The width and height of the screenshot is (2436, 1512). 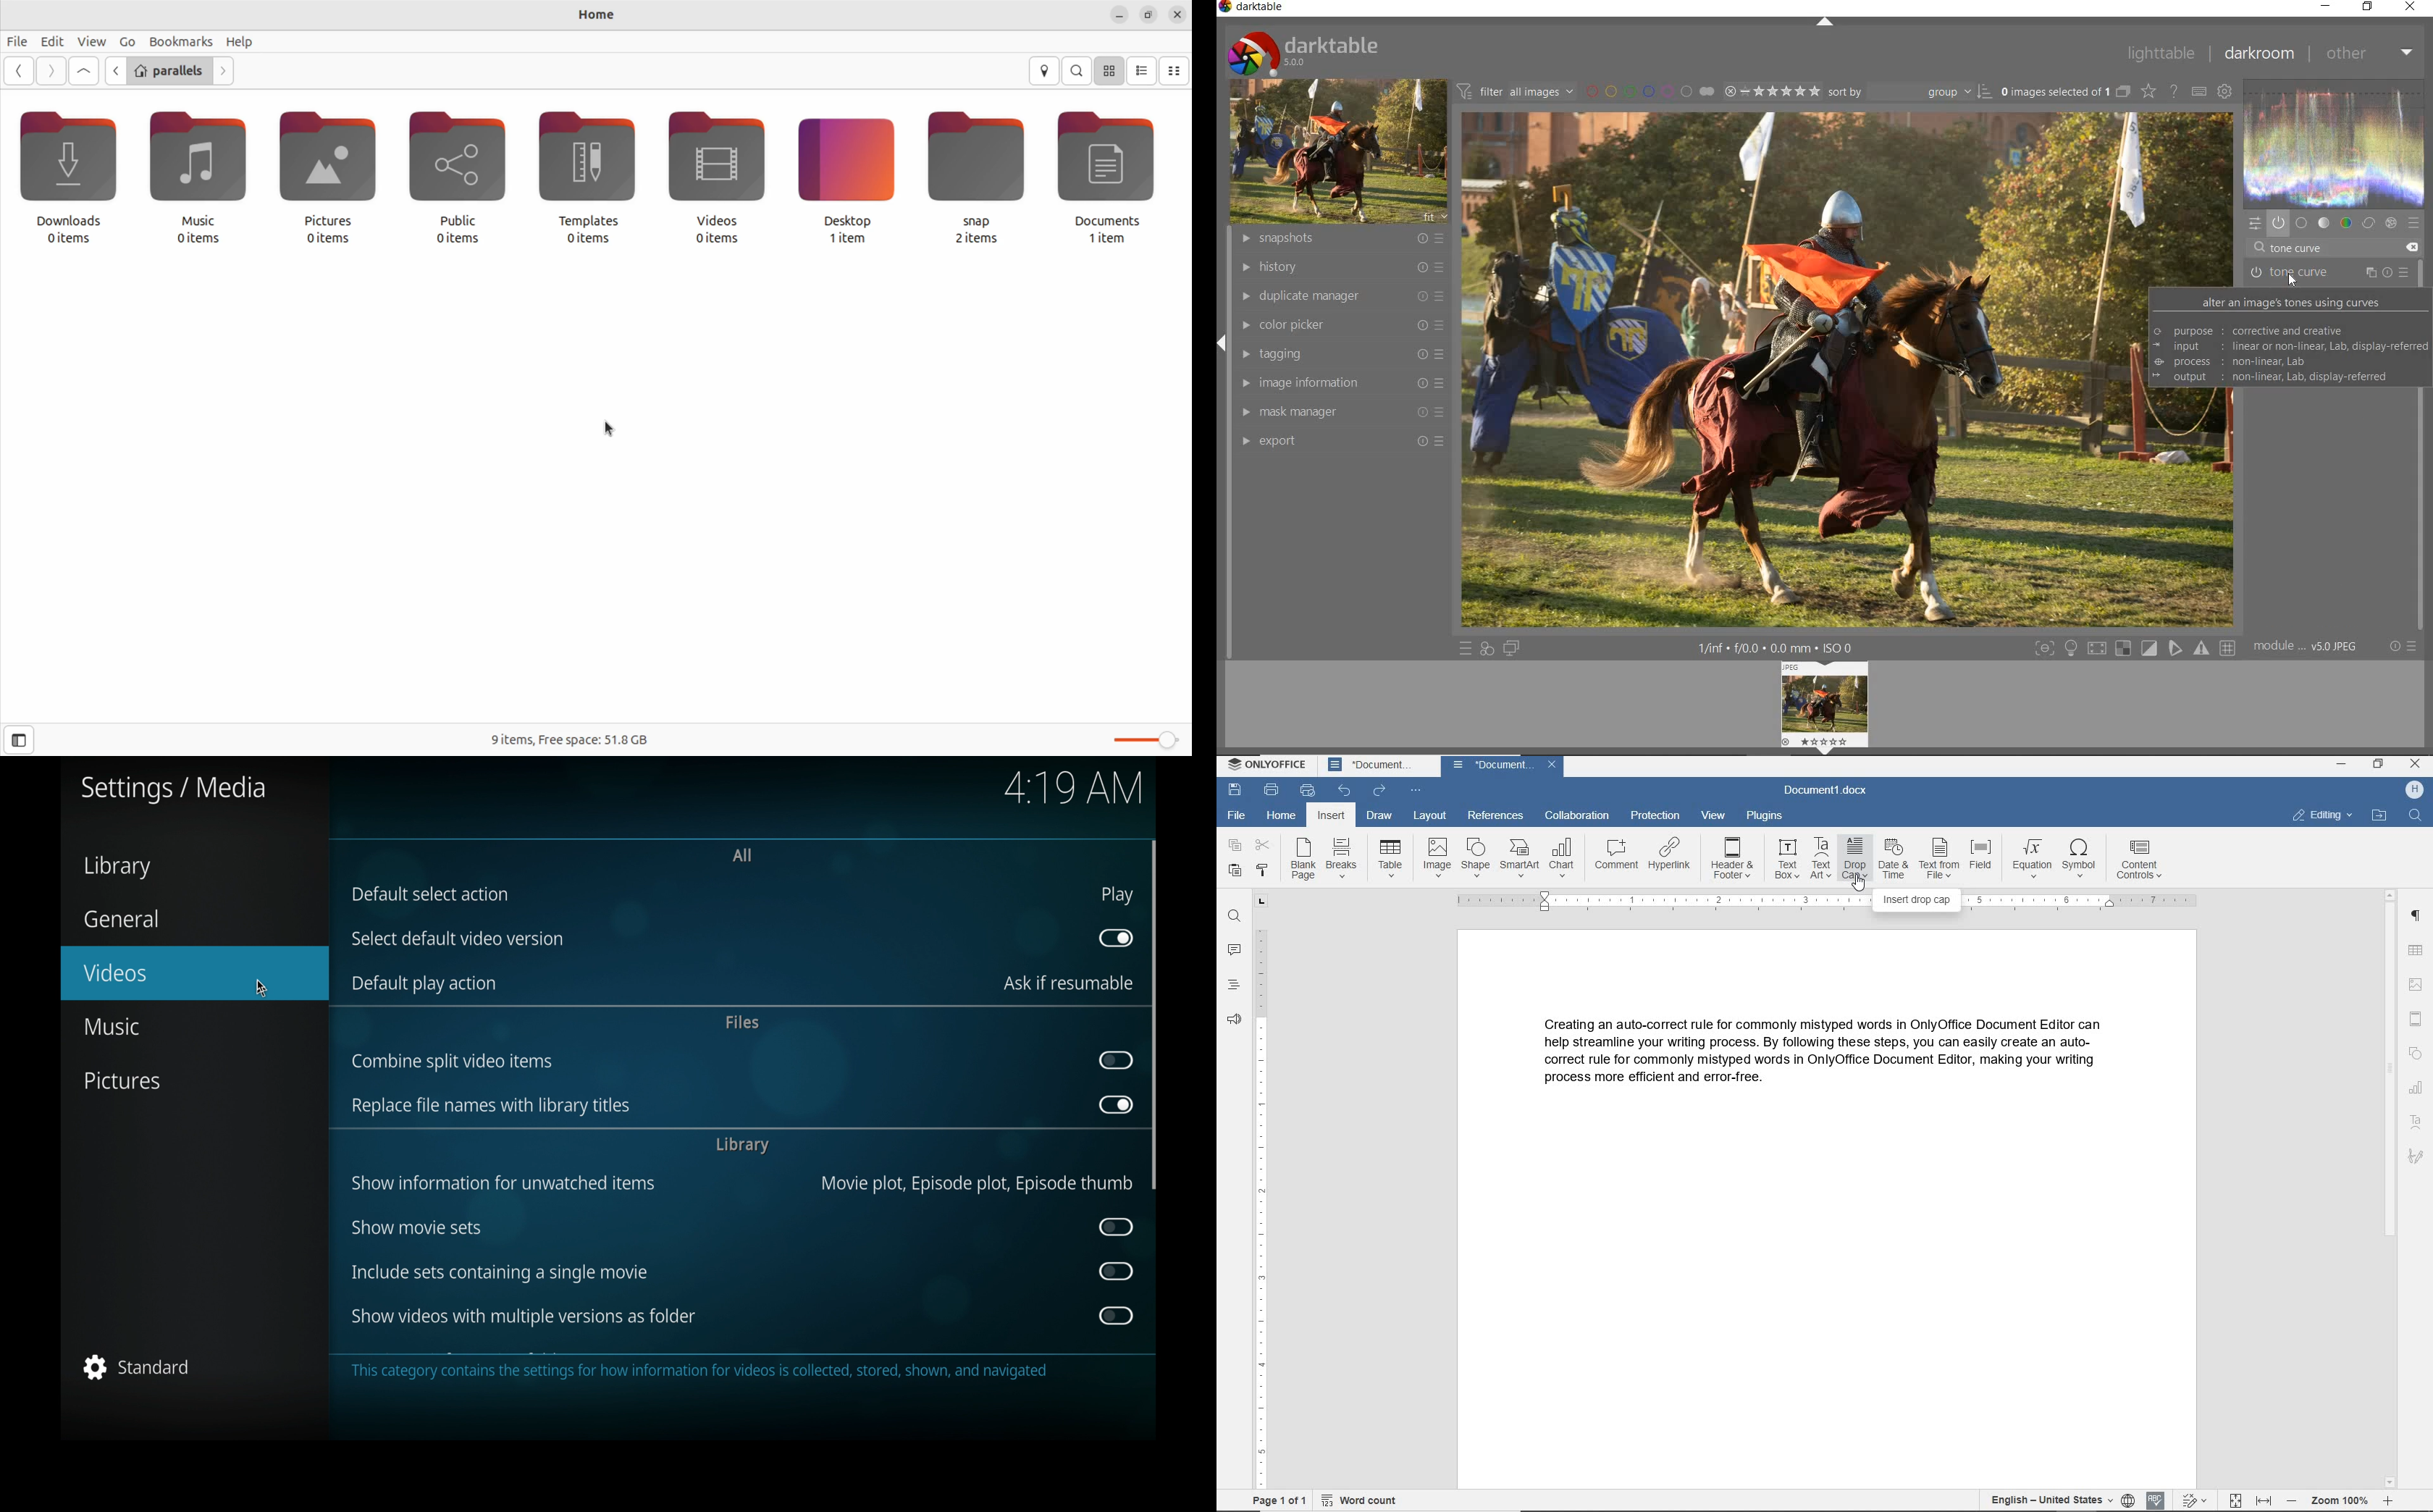 I want to click on minimize, so click(x=2328, y=6).